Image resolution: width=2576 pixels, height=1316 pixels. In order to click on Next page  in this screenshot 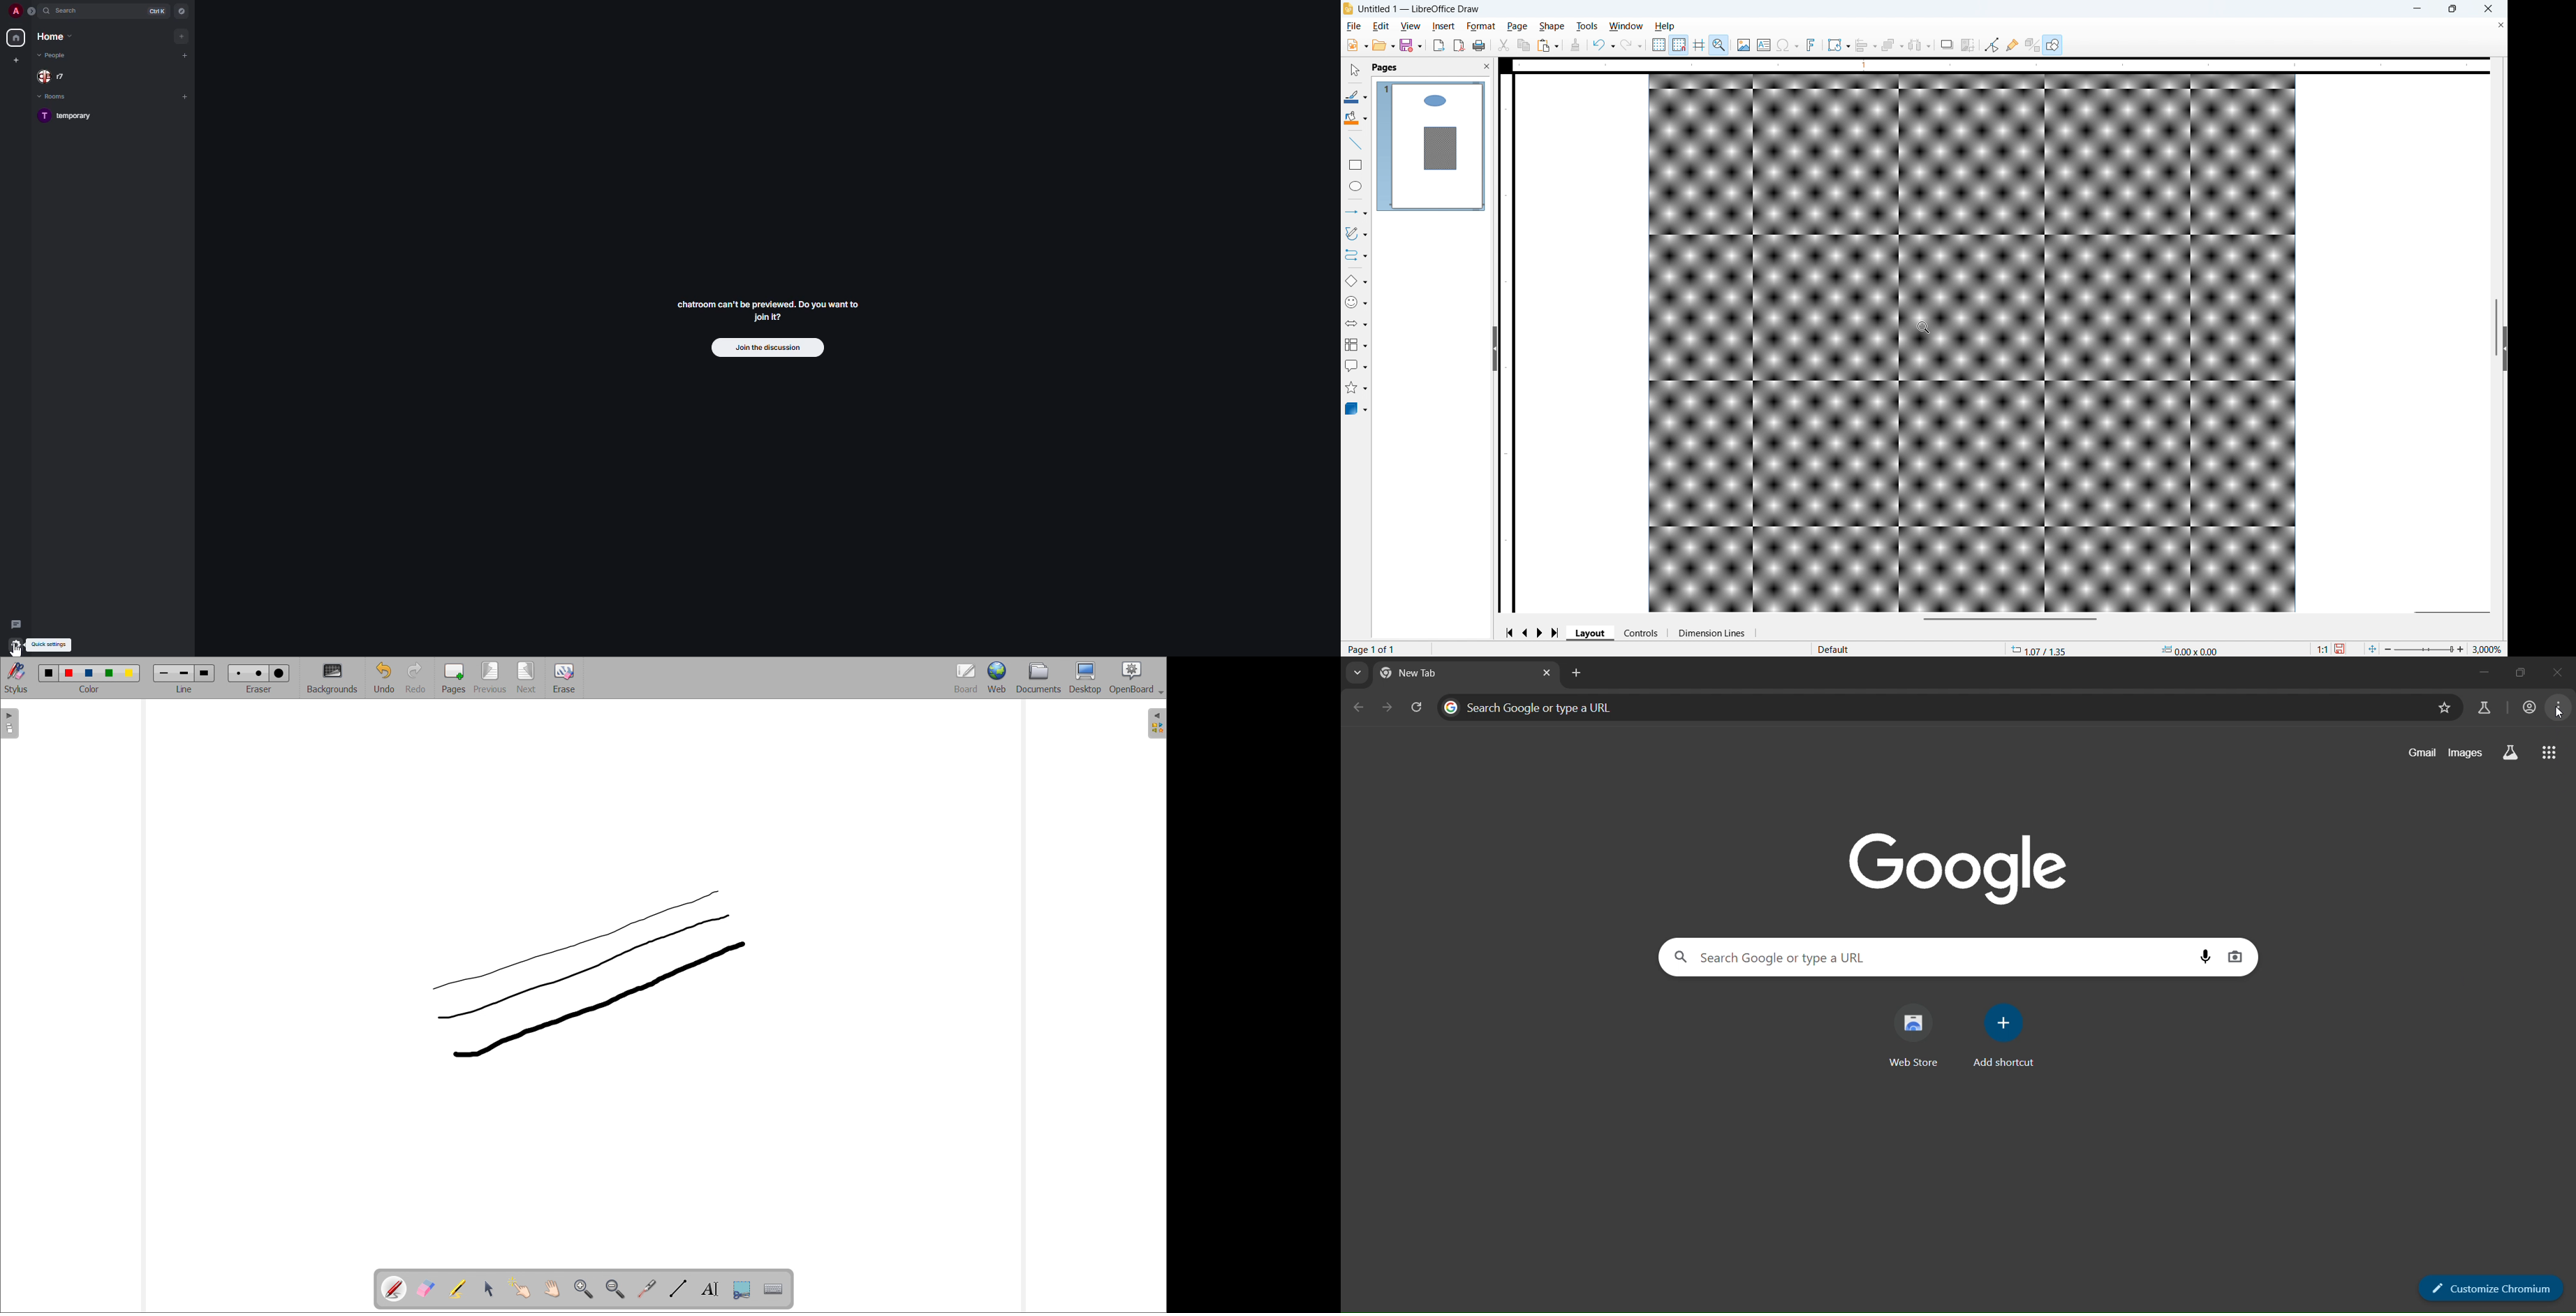, I will do `click(1542, 632)`.